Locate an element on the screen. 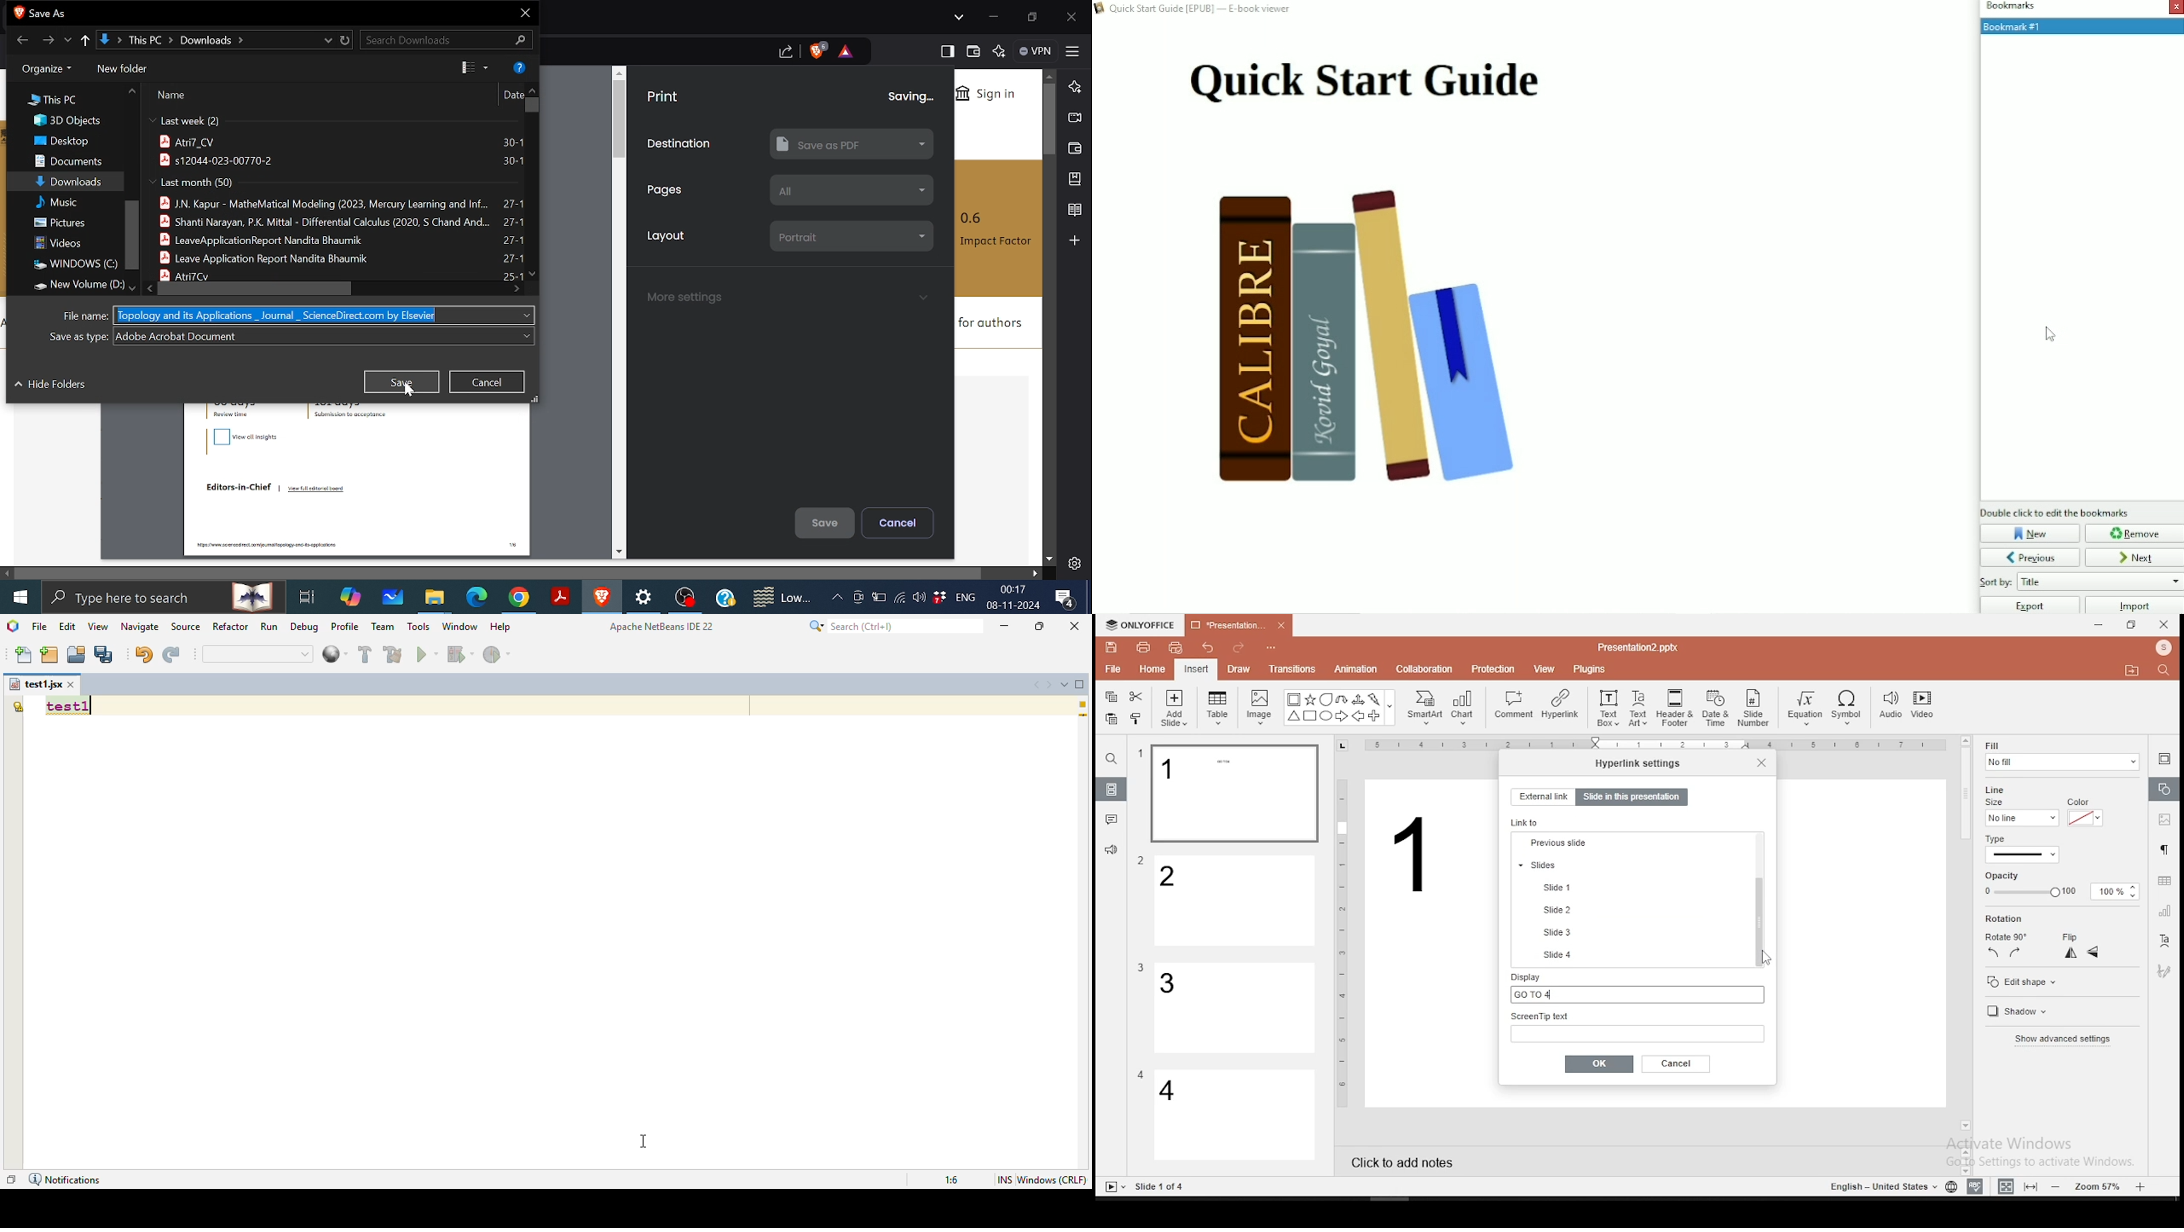 This screenshot has width=2184, height=1232. audio is located at coordinates (1891, 706).